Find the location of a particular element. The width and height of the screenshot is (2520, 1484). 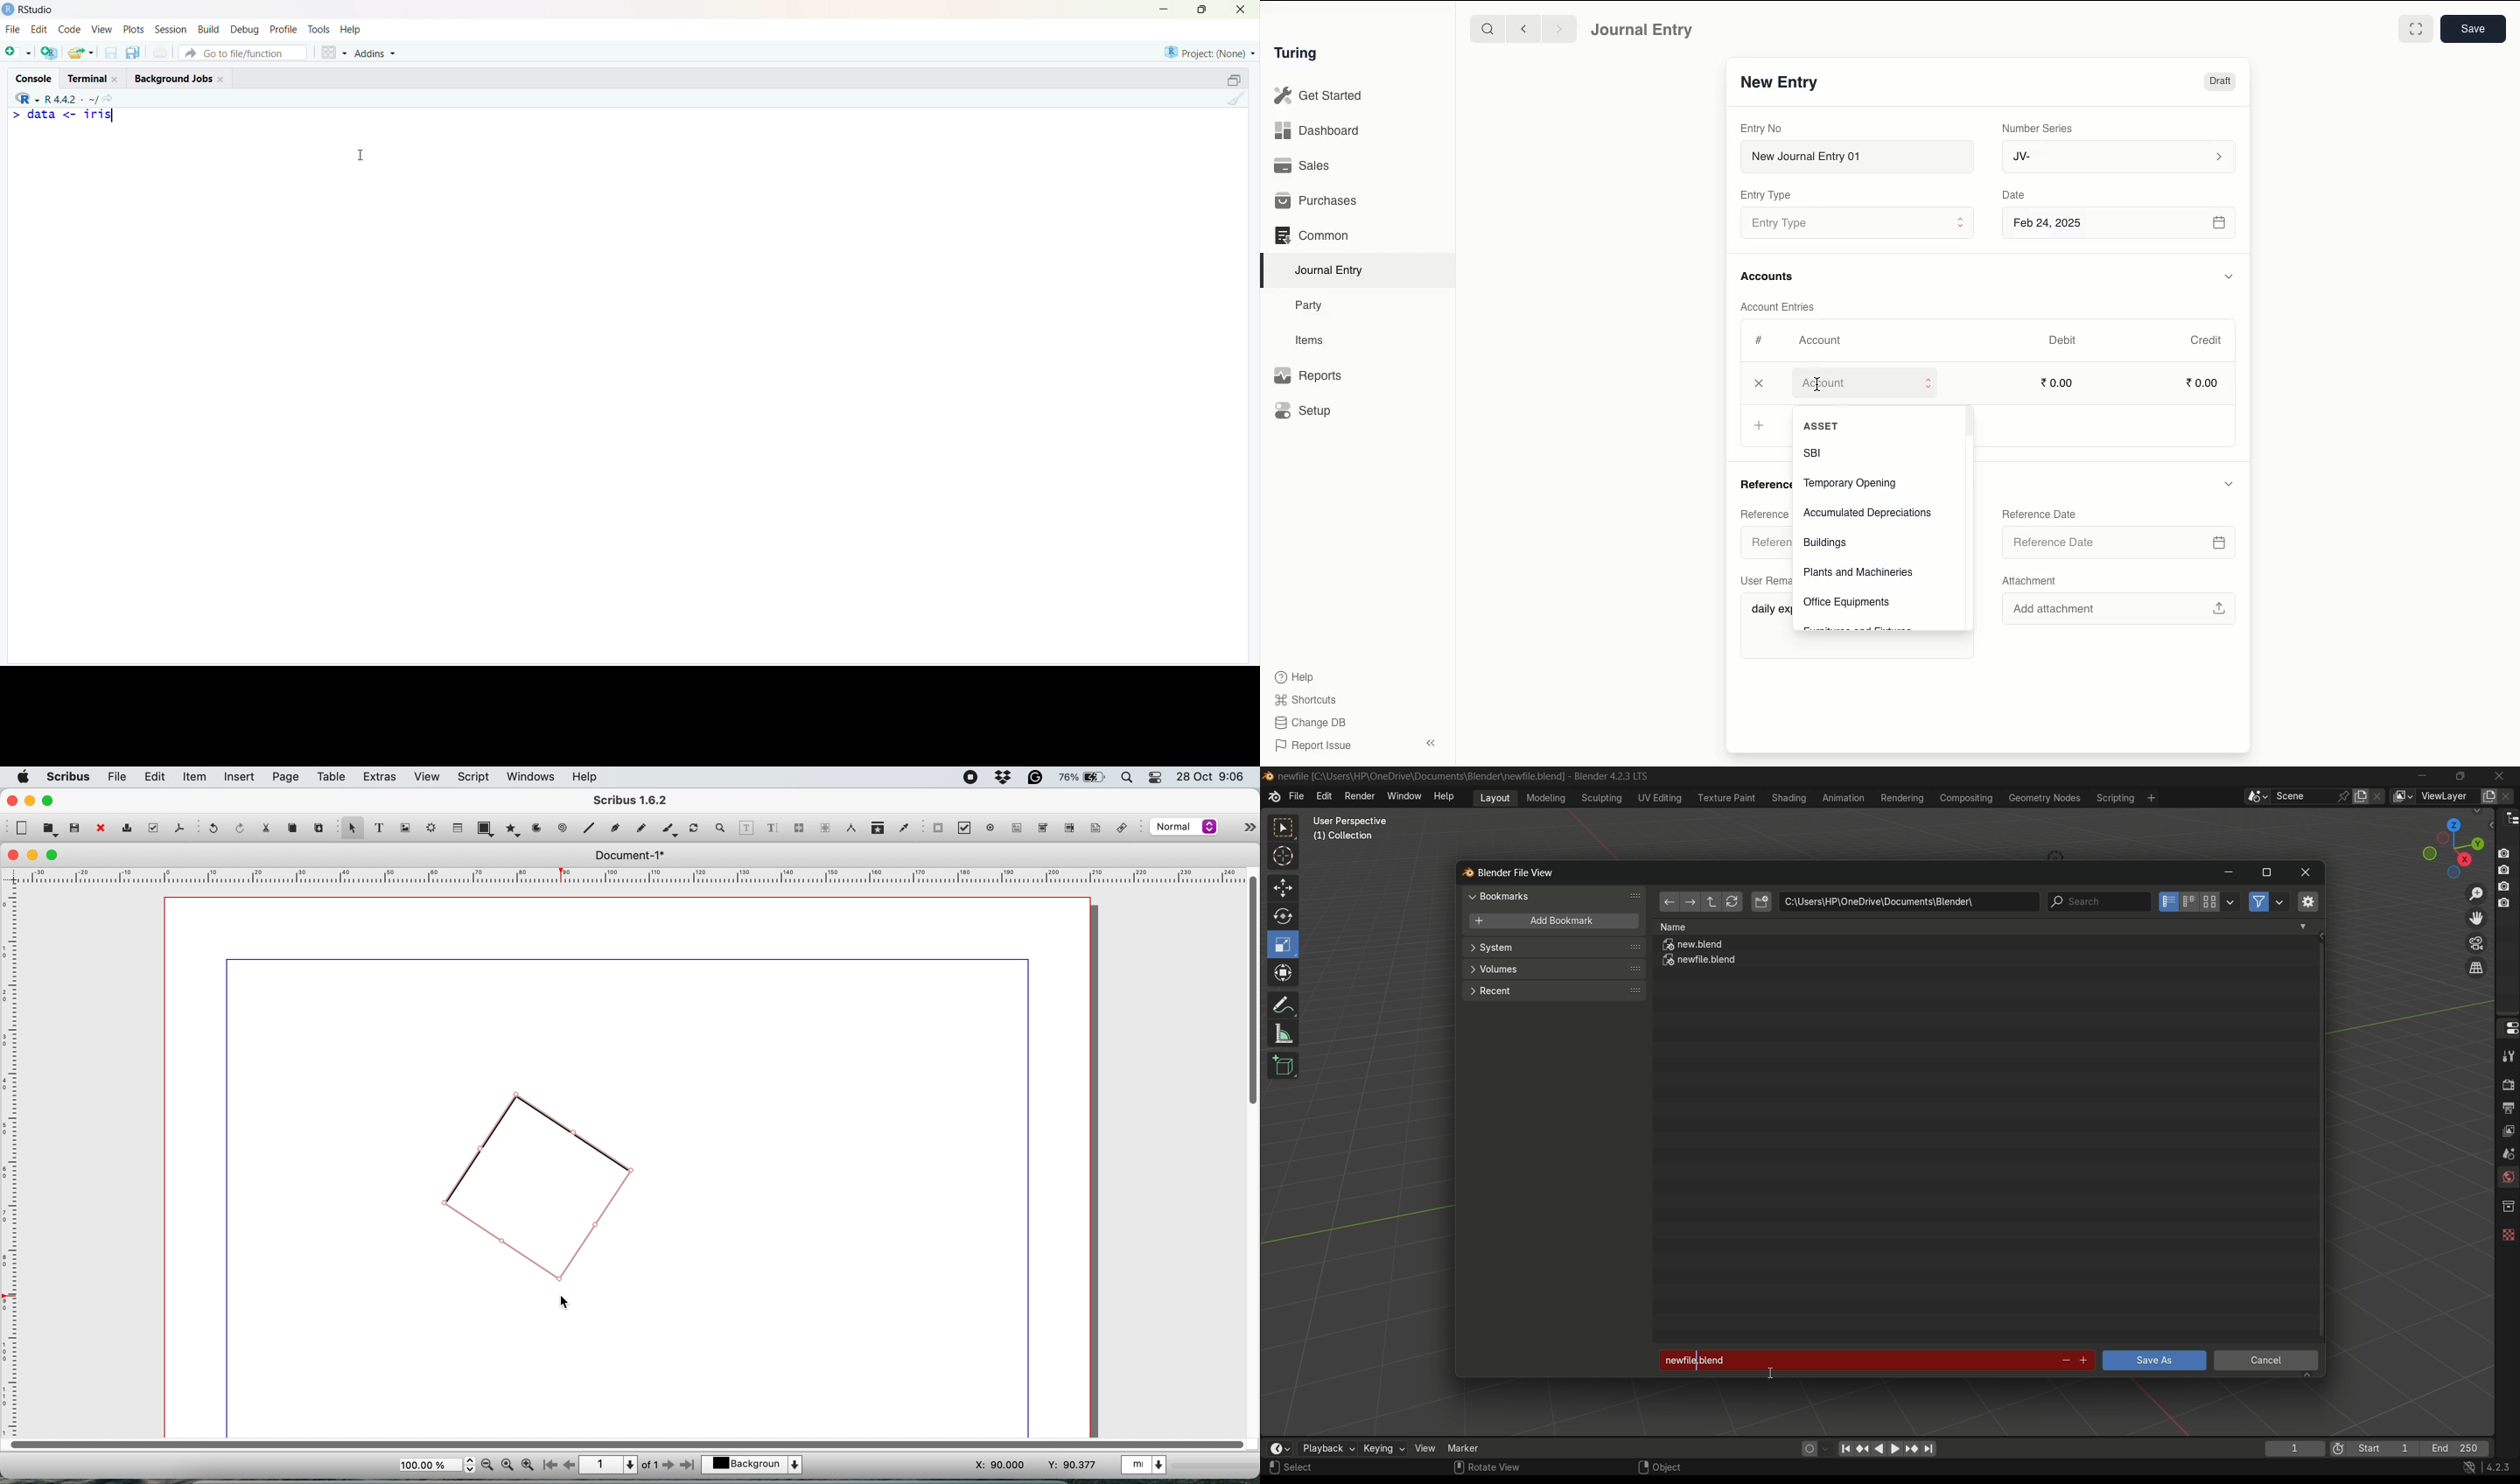

copy is located at coordinates (295, 830).